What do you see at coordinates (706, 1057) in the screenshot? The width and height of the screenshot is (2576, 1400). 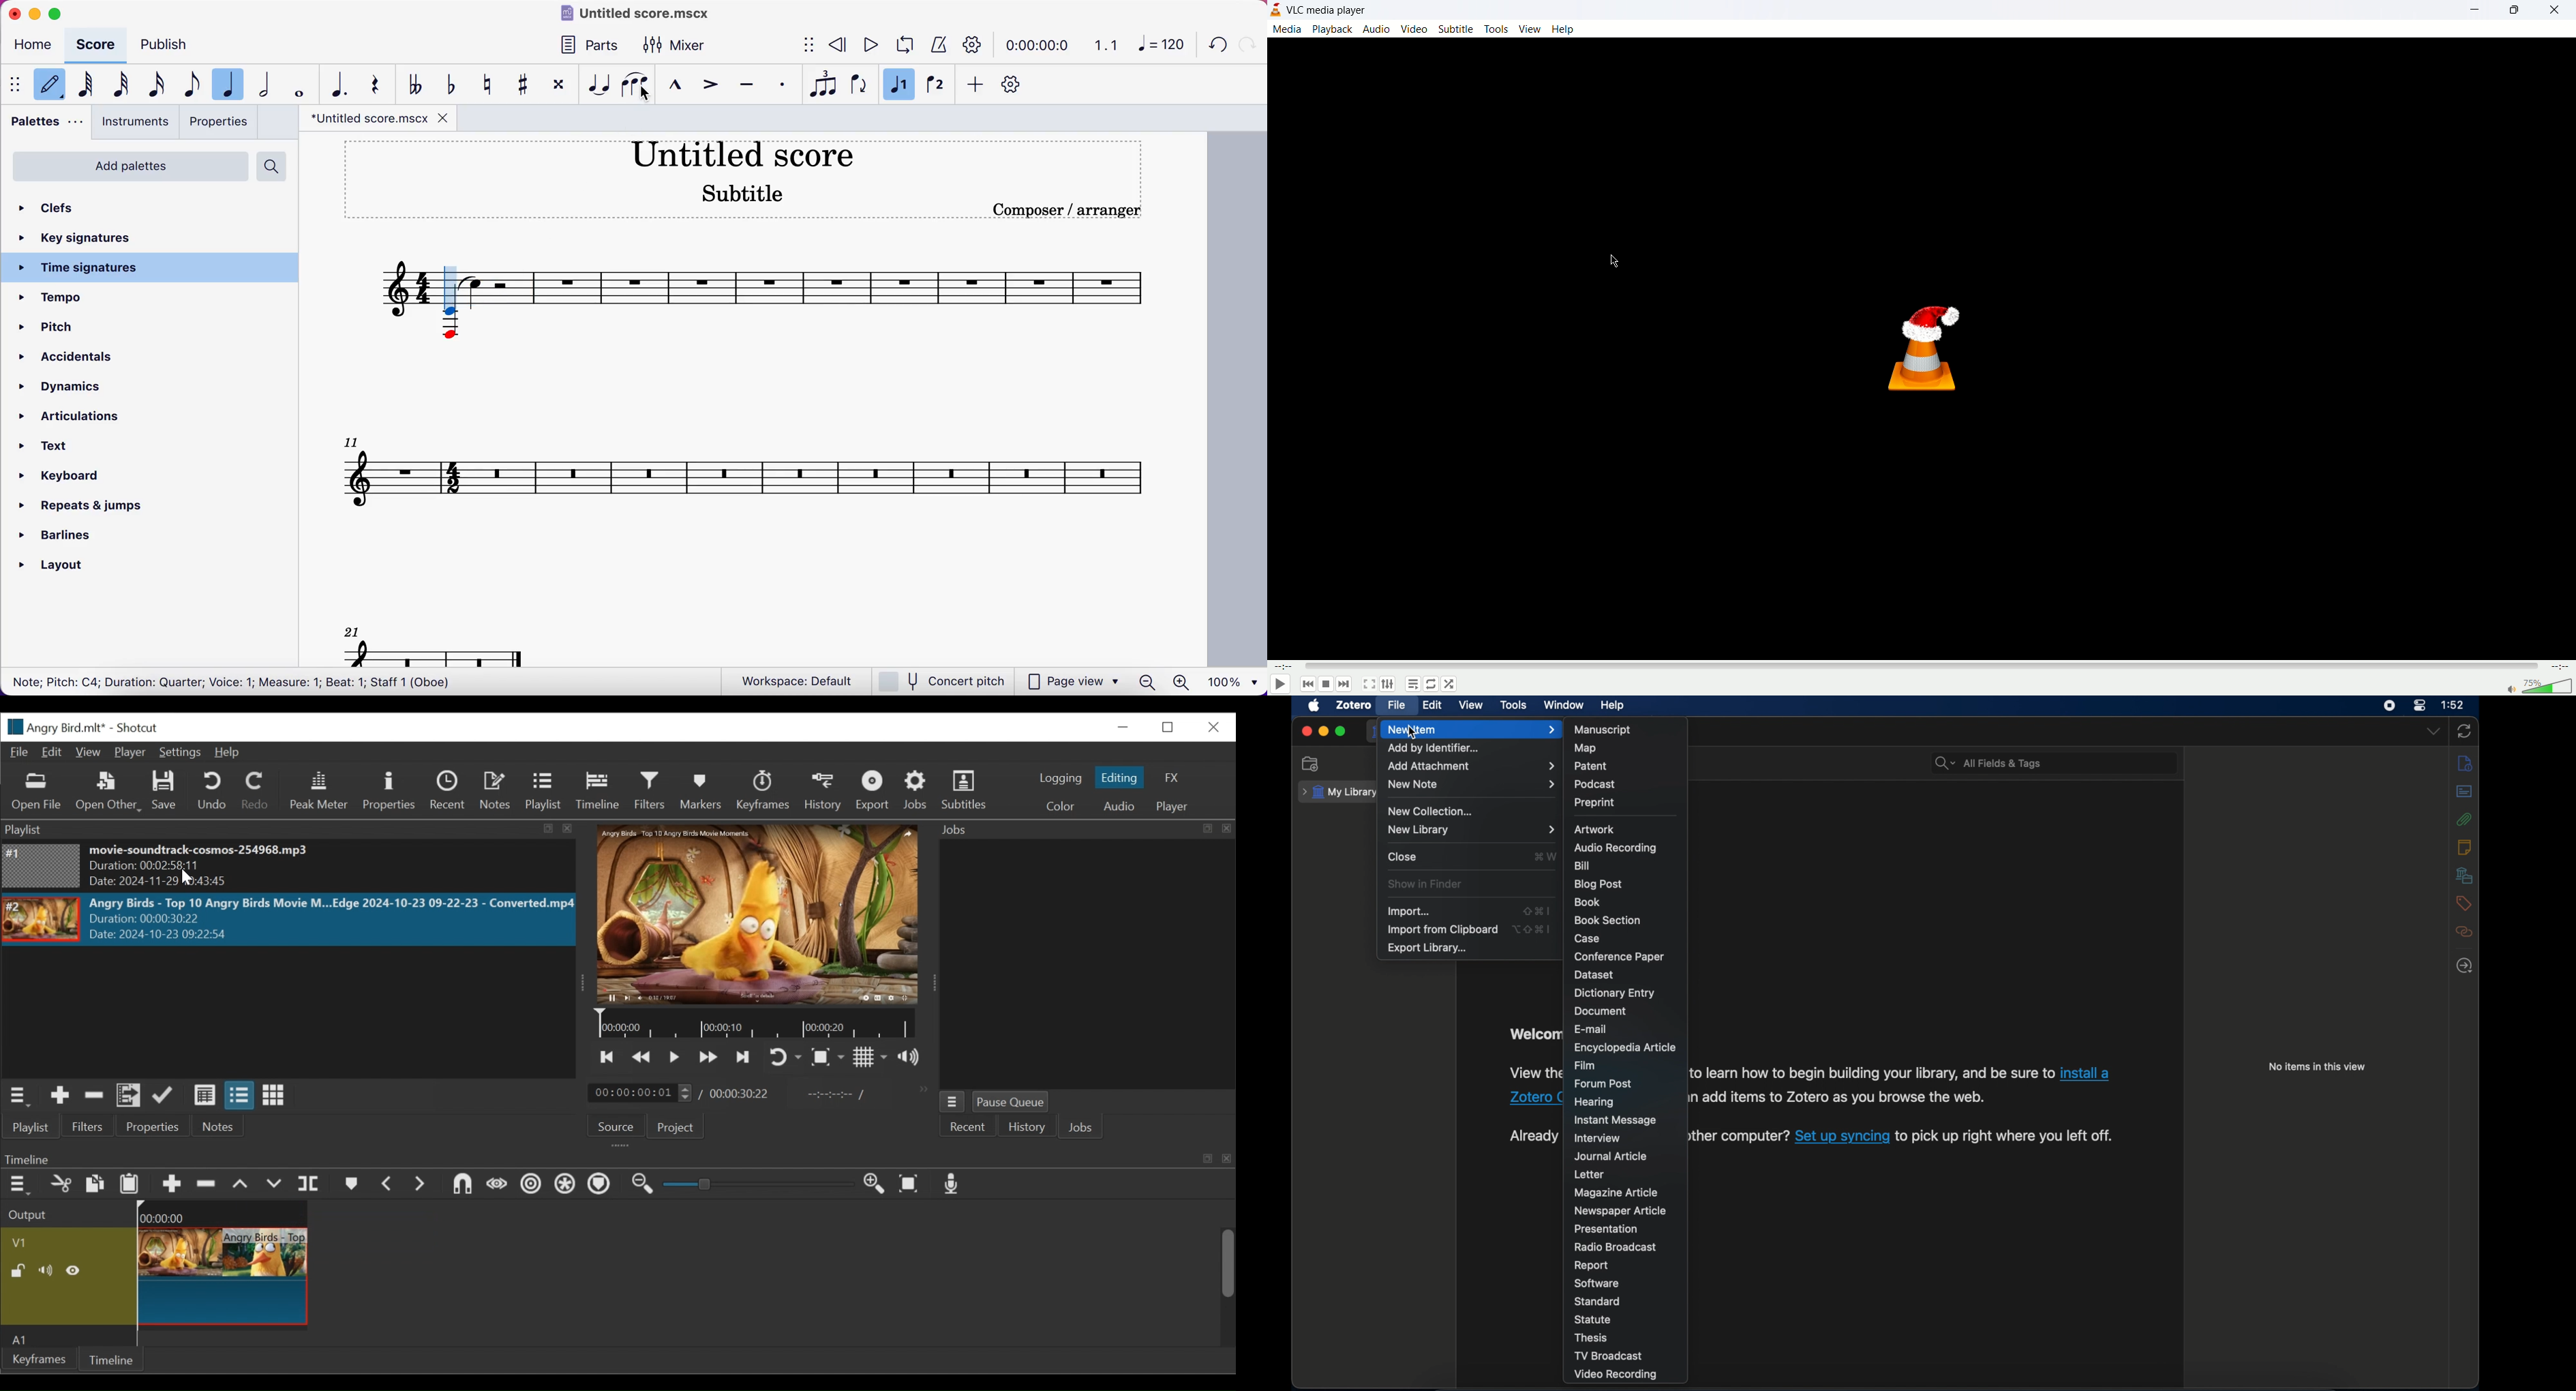 I see `Play quickly forward` at bounding box center [706, 1057].